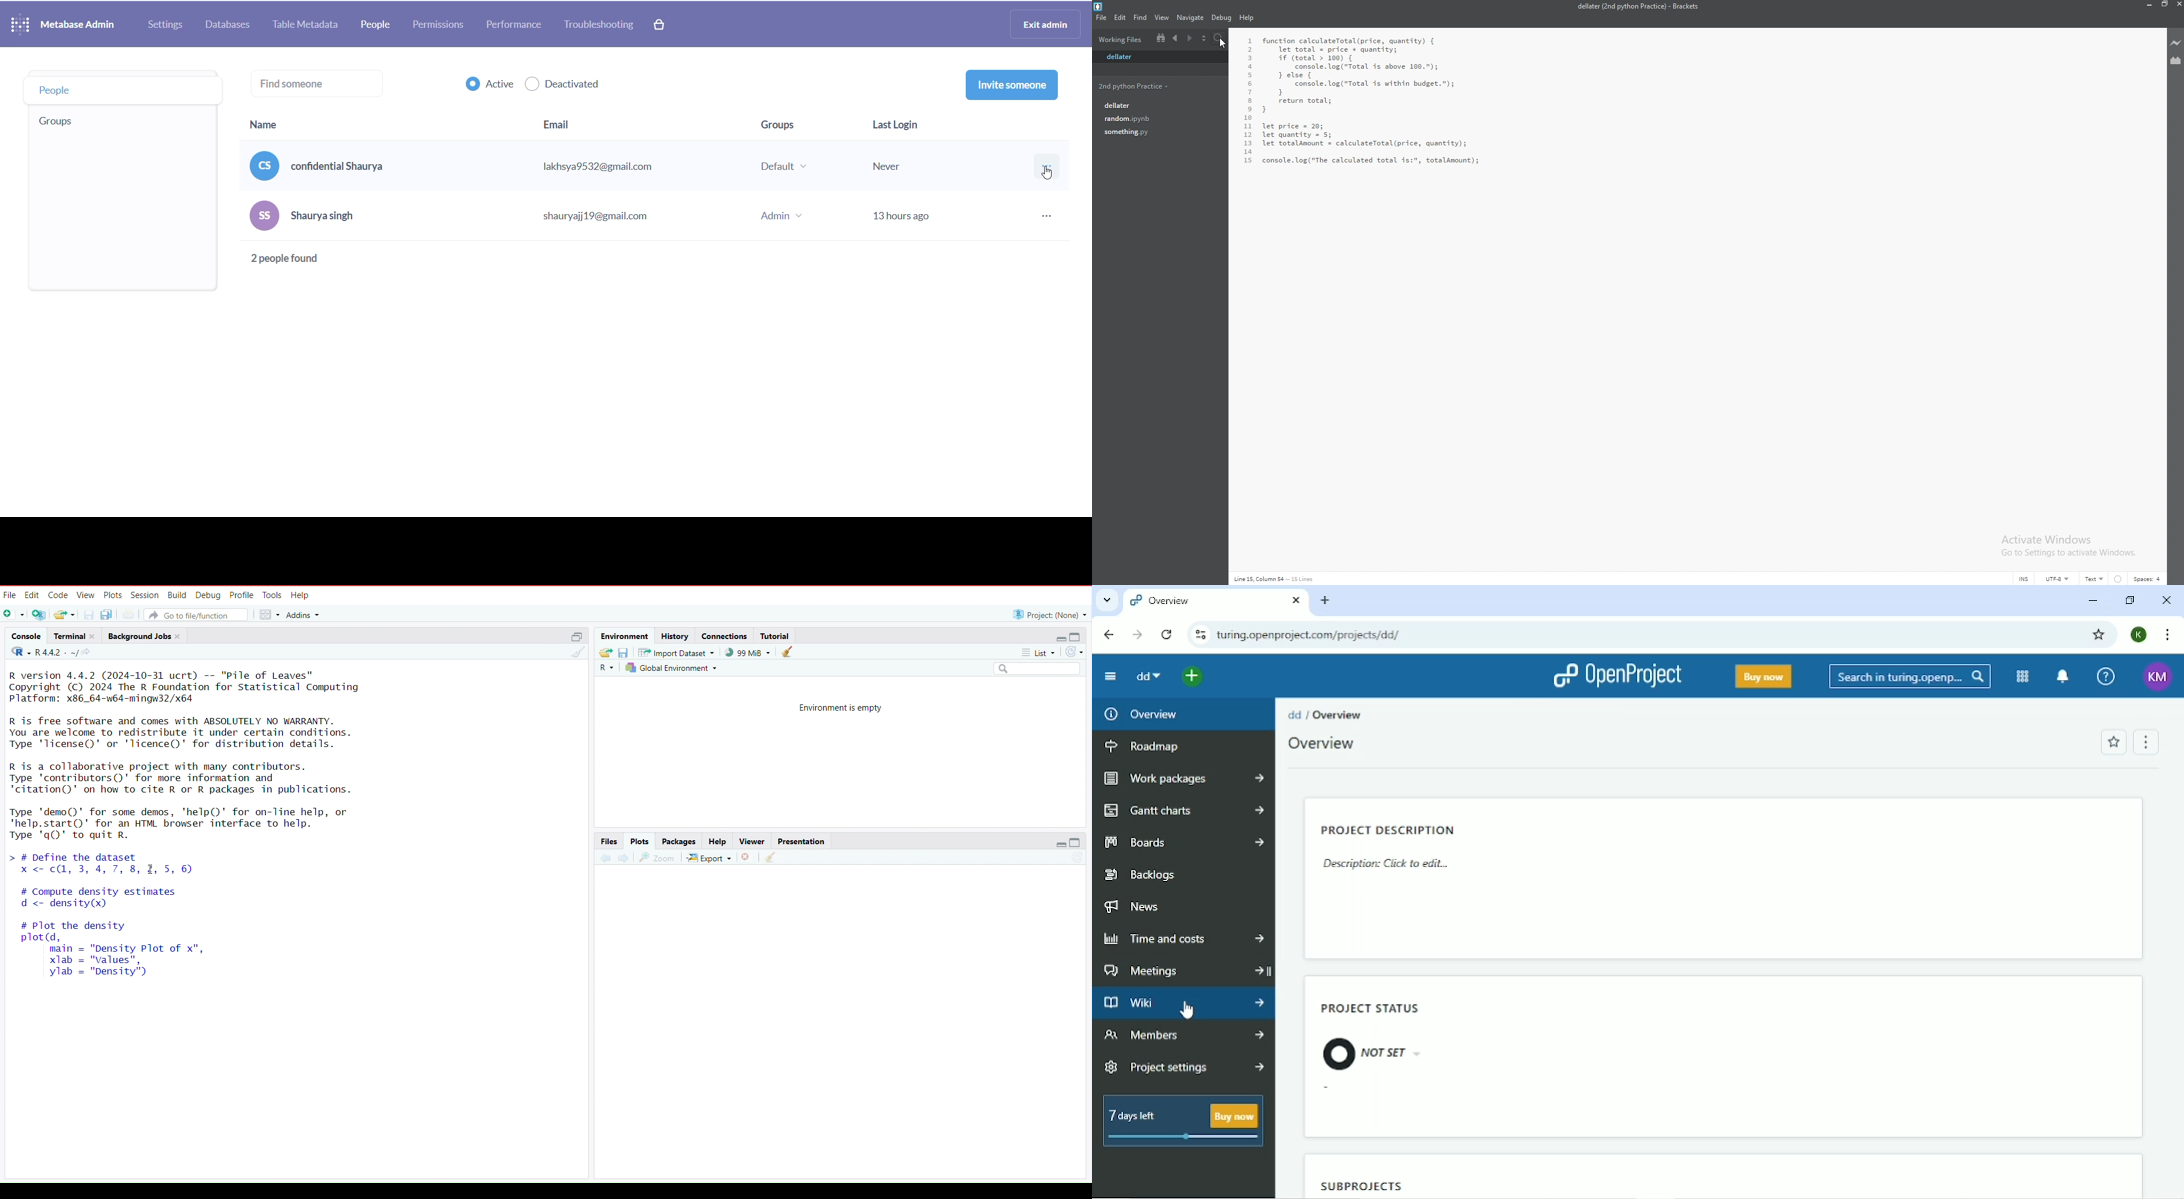  I want to click on minimize, so click(1056, 636).